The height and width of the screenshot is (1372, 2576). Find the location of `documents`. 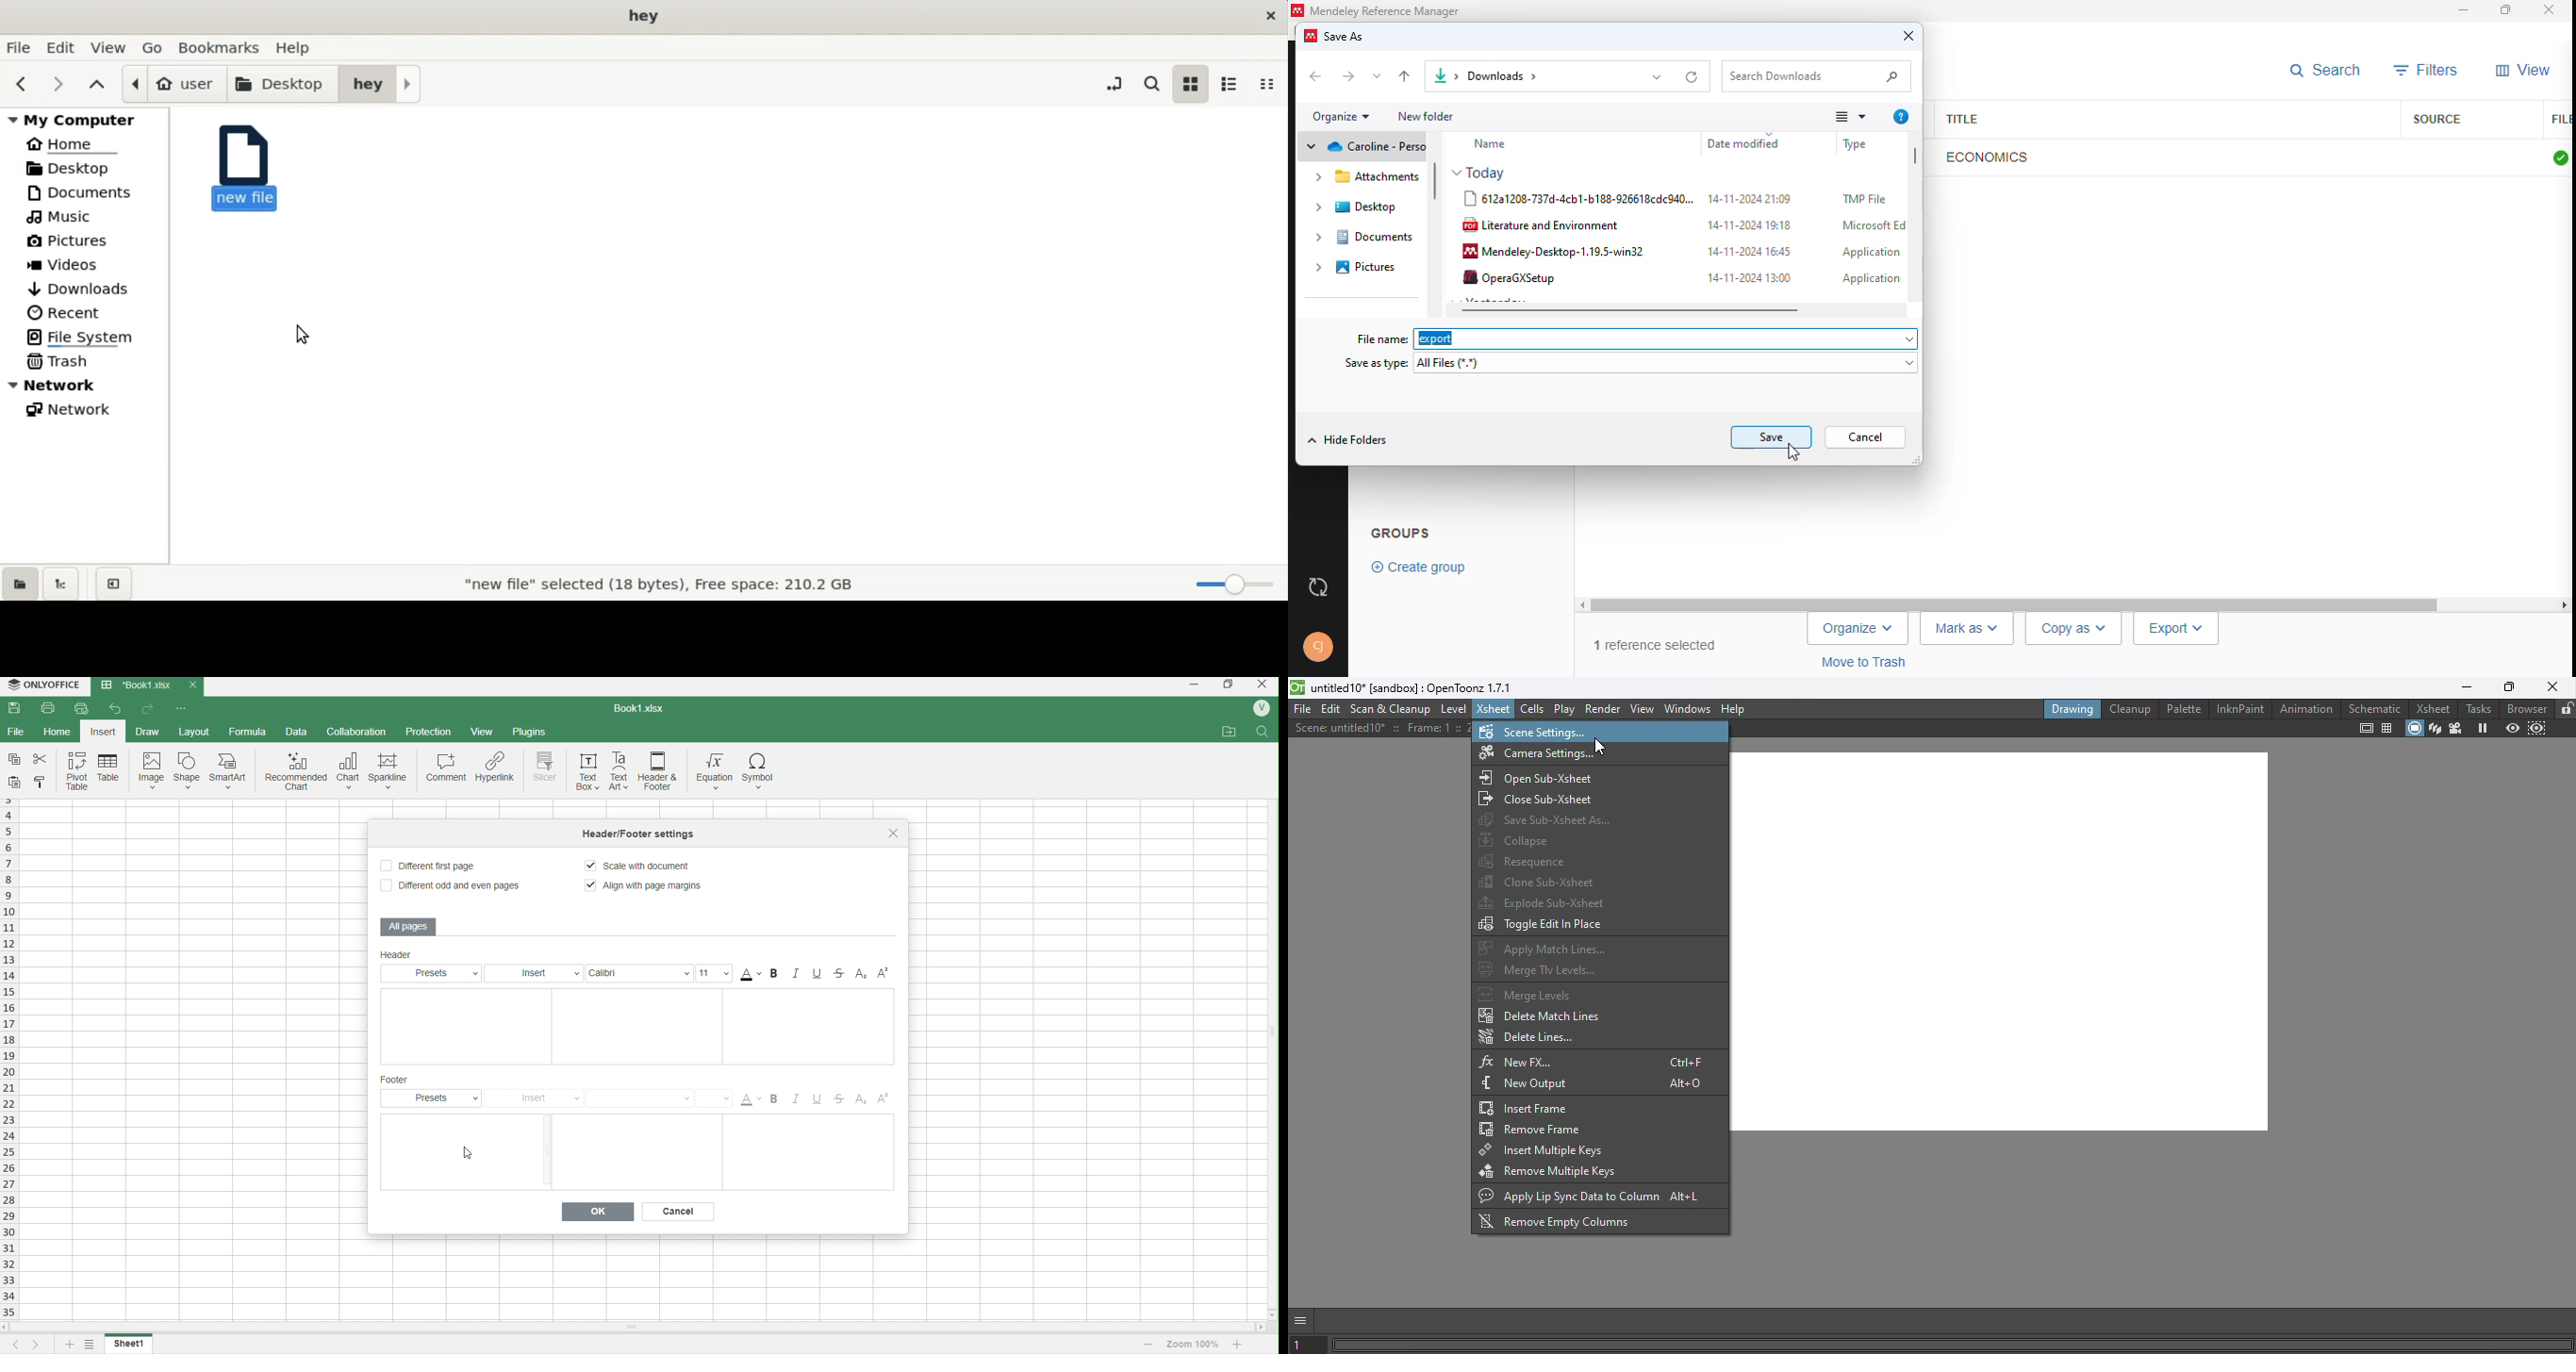

documents is located at coordinates (1364, 237).